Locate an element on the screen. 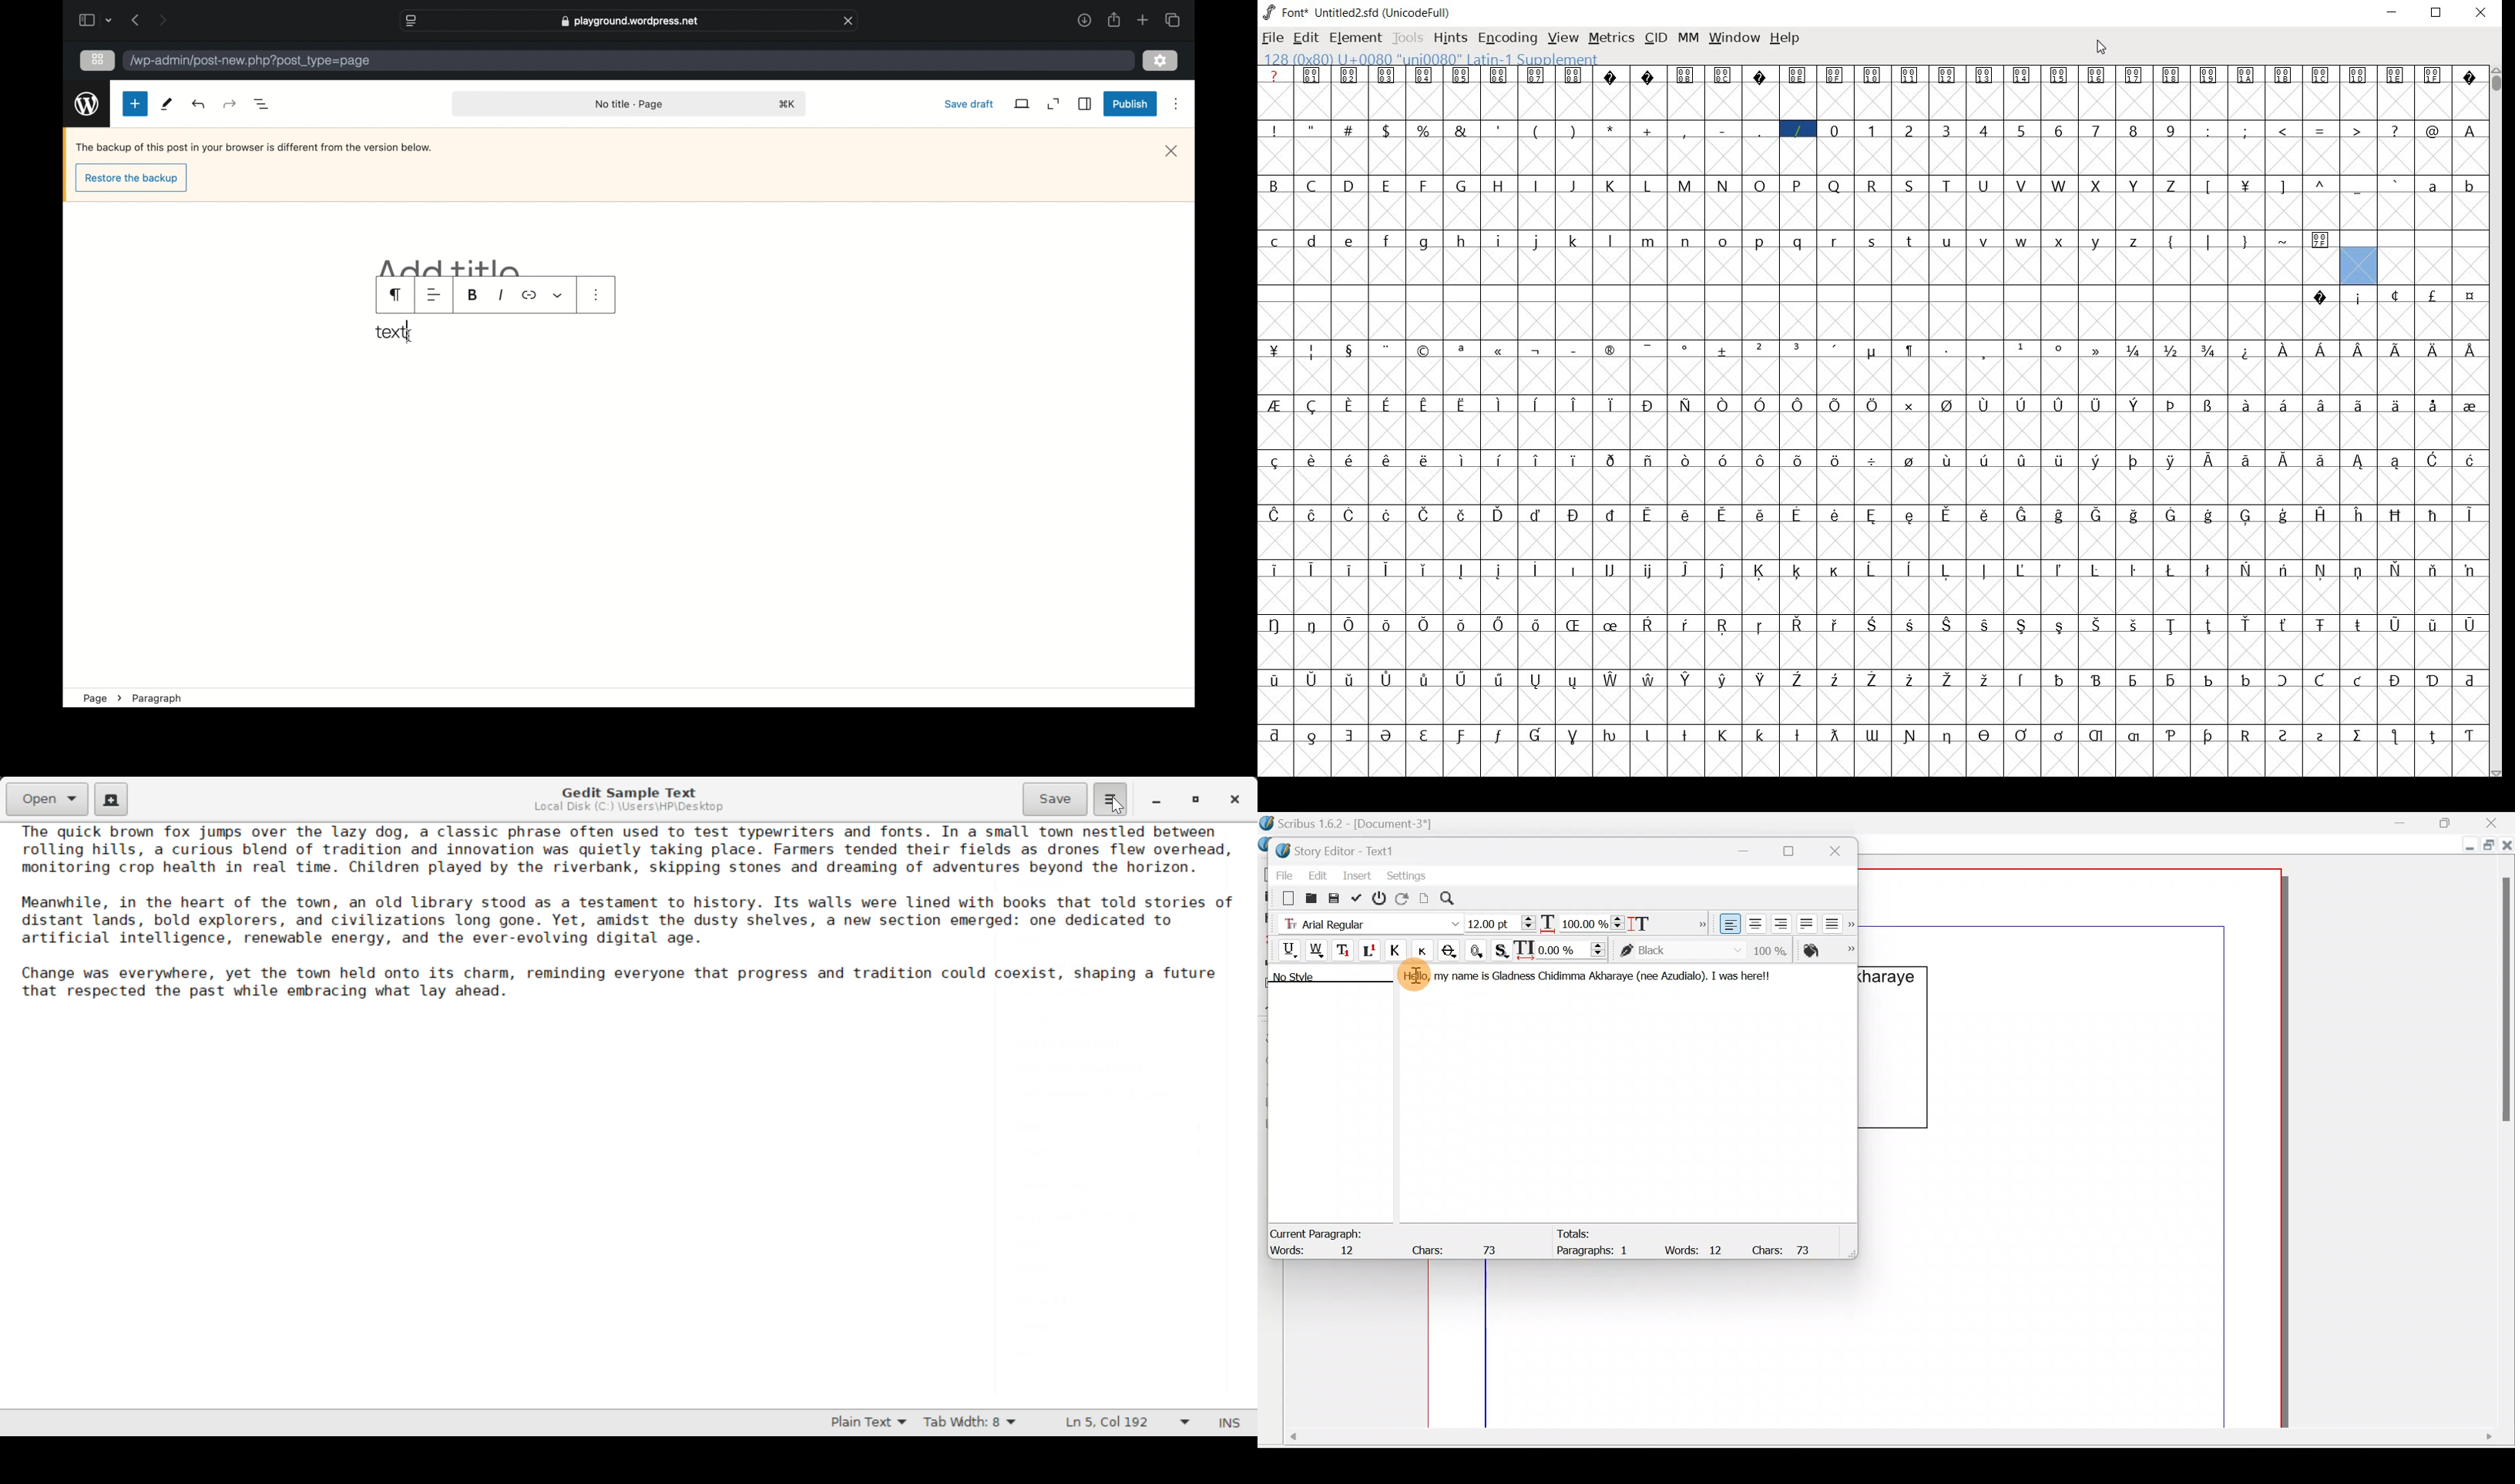  glyph is located at coordinates (1984, 570).